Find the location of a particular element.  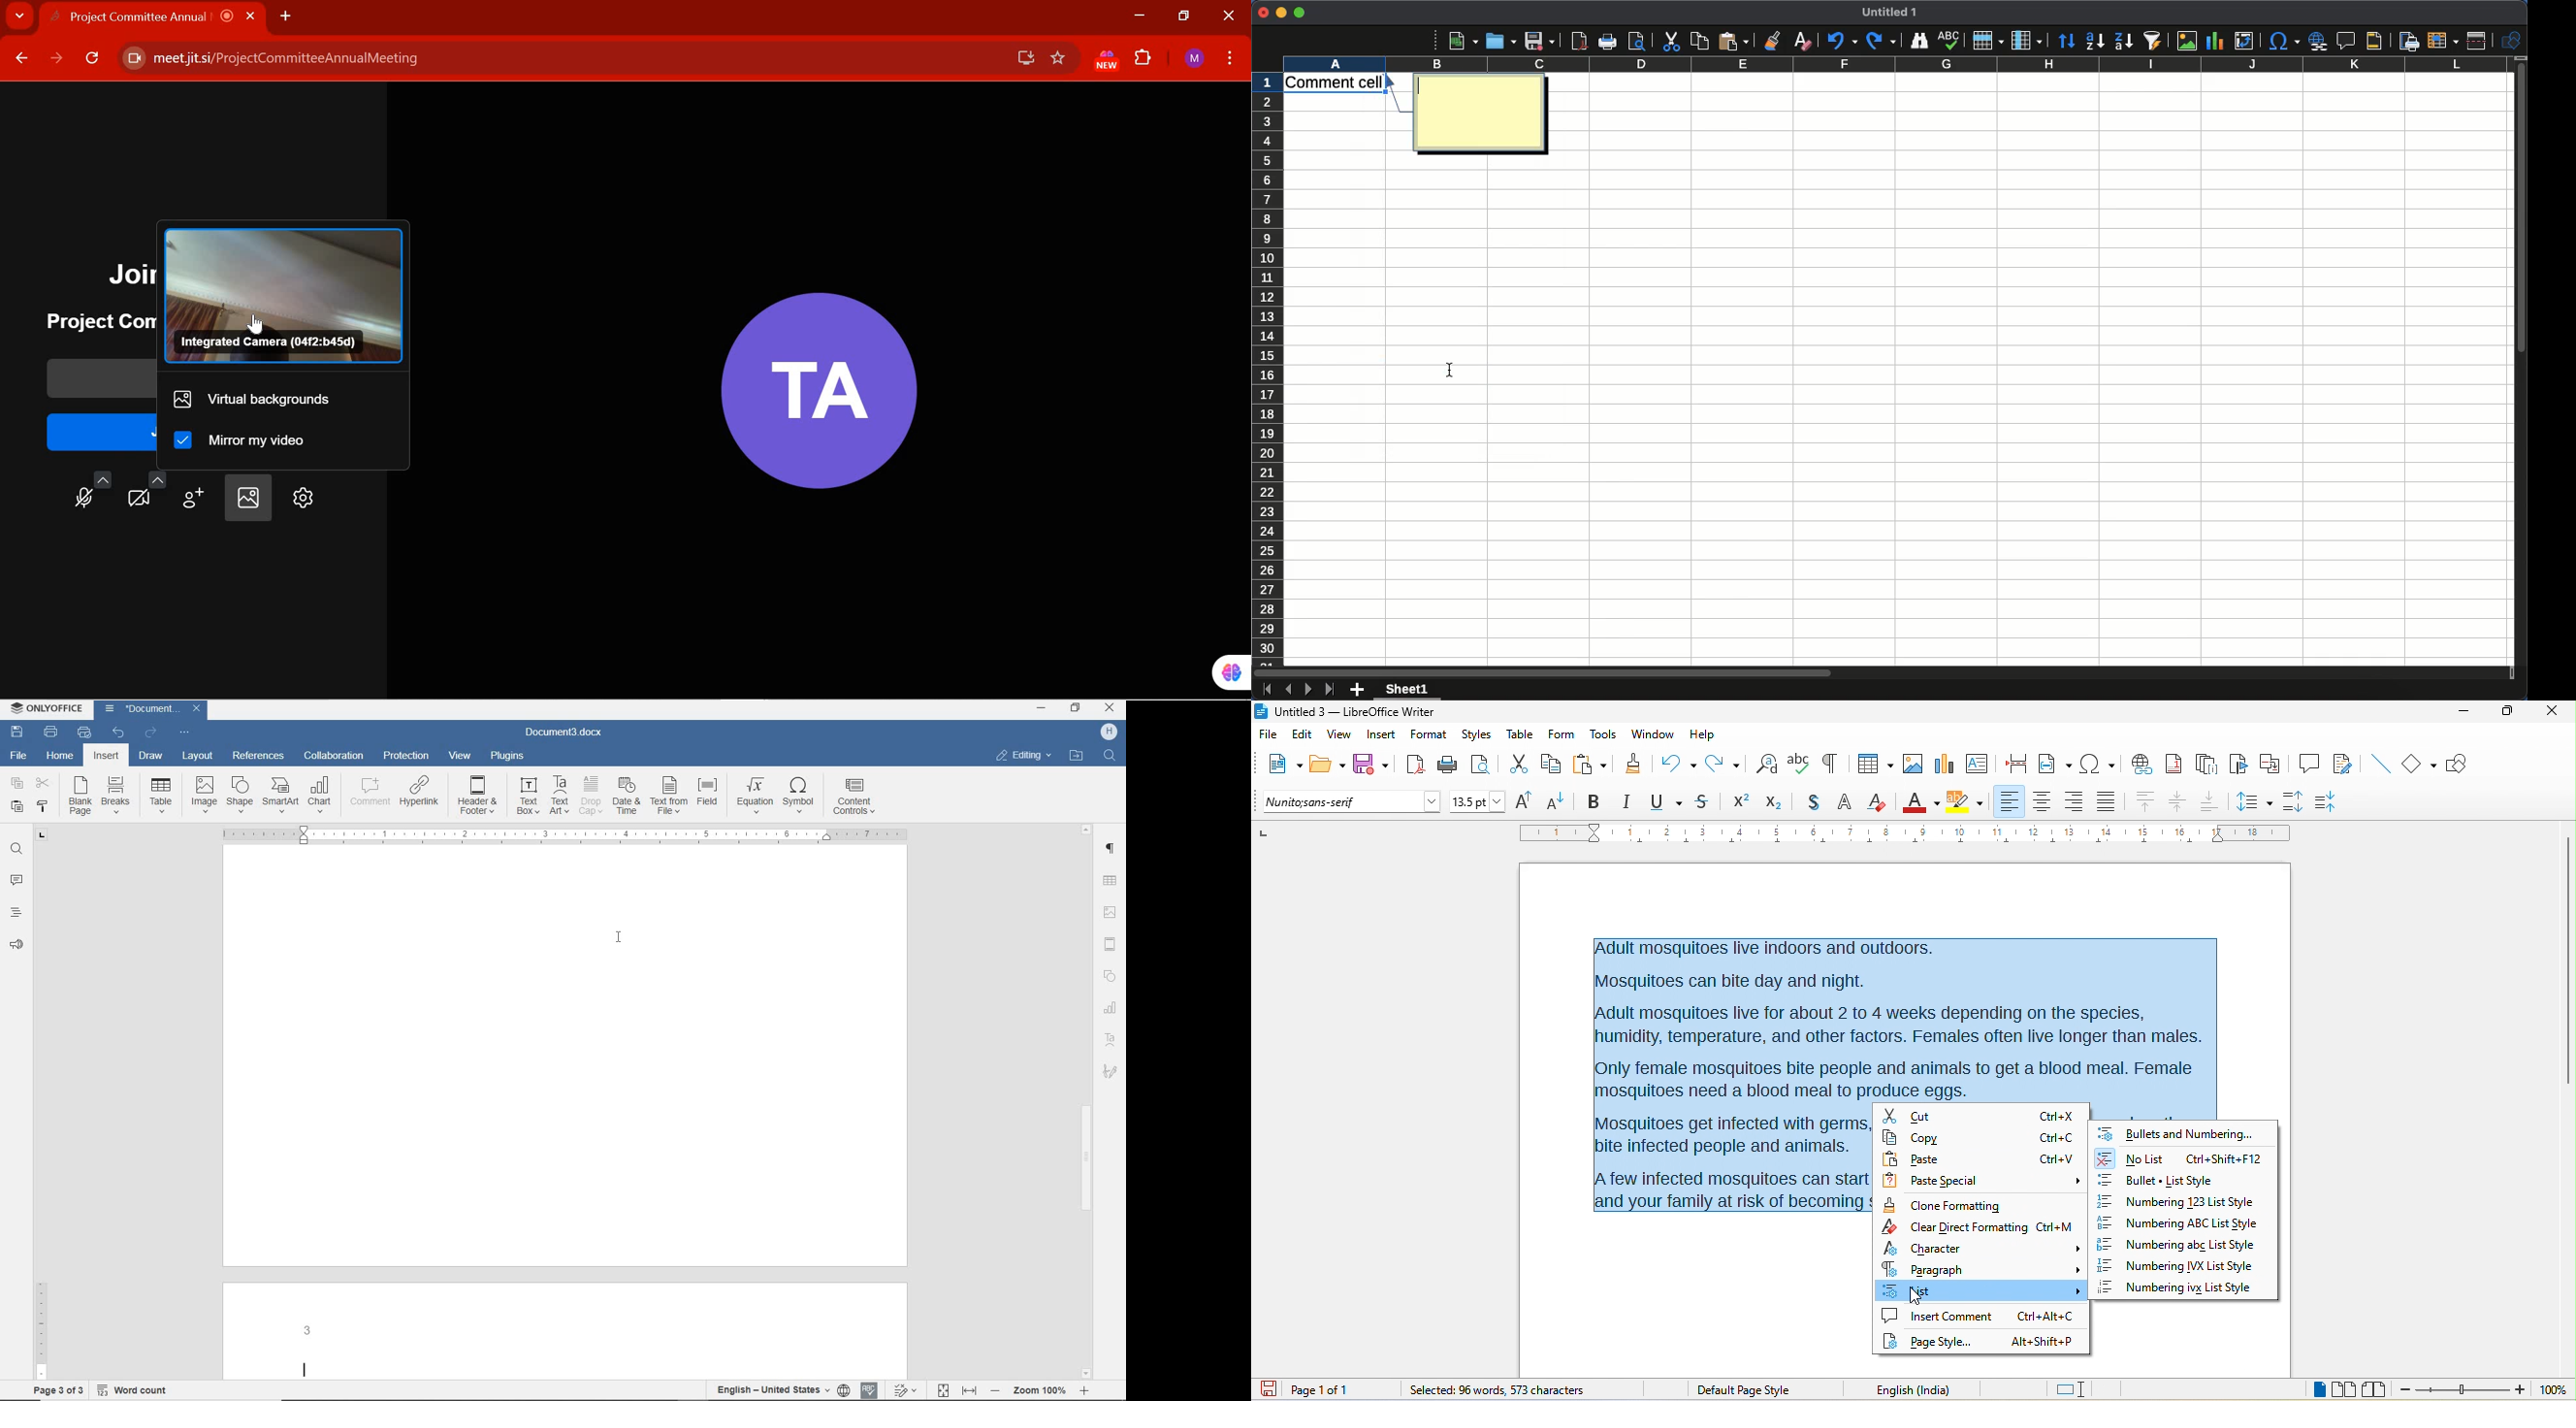

export directly as pdf is located at coordinates (1414, 765).